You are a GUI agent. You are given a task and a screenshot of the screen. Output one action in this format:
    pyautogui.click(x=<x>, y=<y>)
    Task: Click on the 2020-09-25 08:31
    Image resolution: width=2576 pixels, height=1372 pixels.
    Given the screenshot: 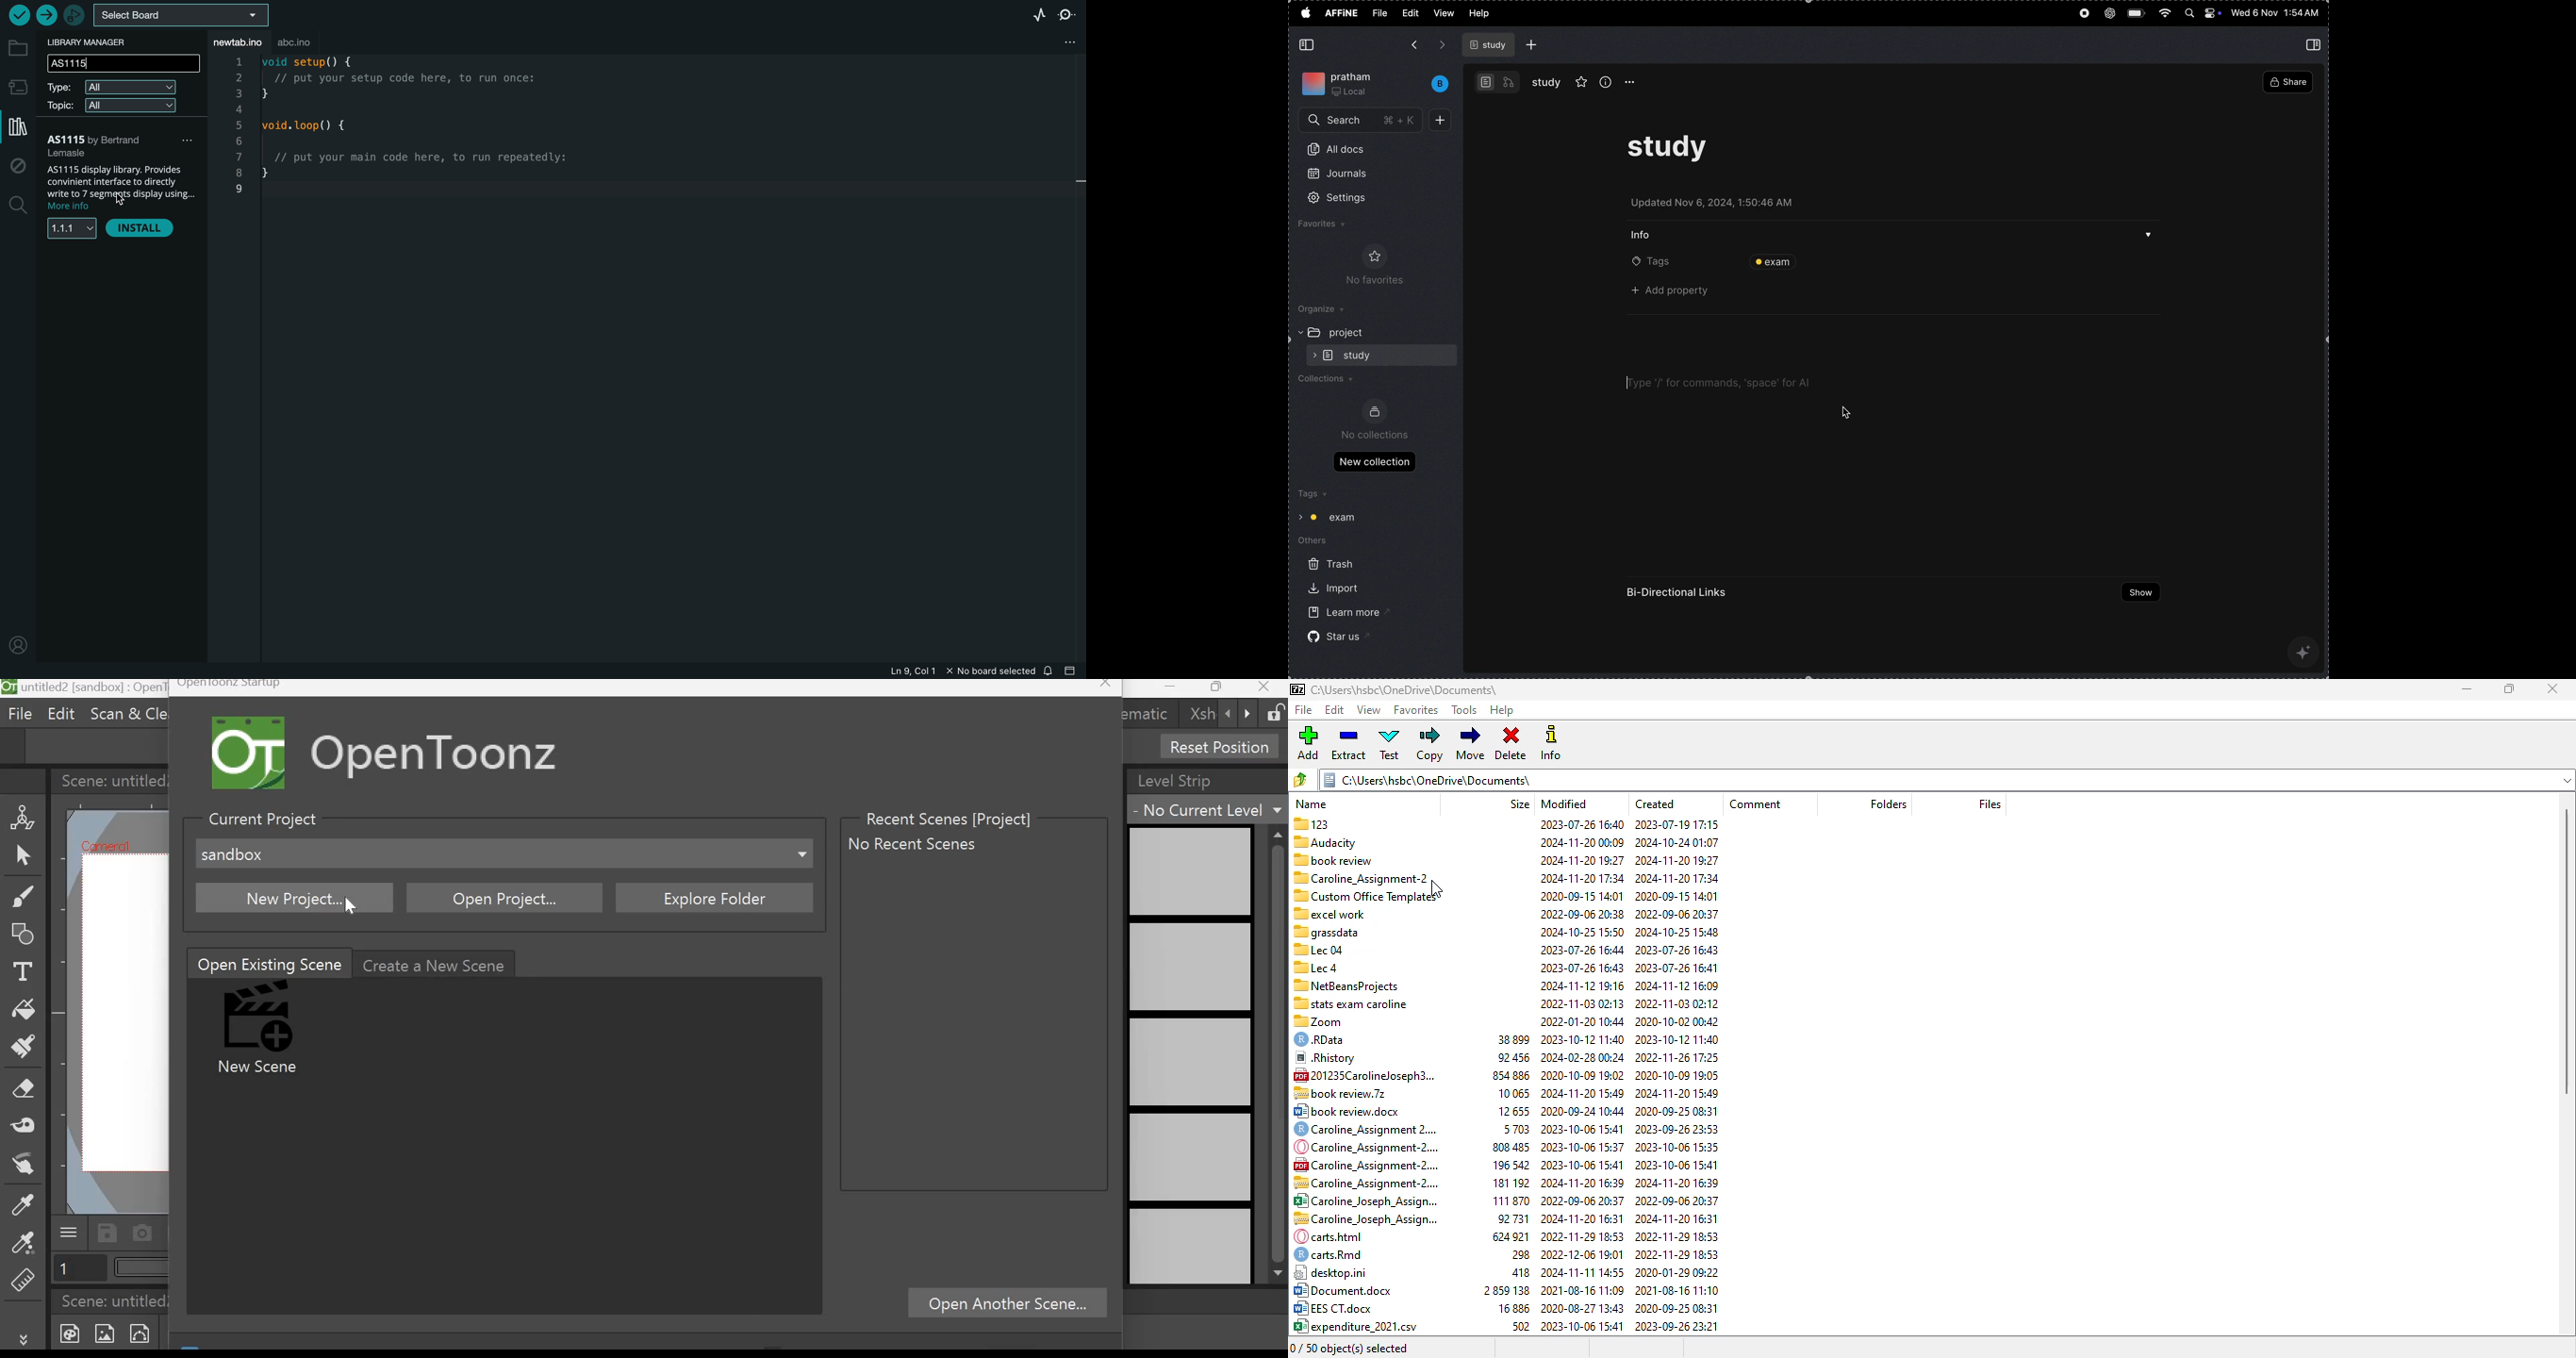 What is the action you would take?
    pyautogui.click(x=1678, y=1111)
    